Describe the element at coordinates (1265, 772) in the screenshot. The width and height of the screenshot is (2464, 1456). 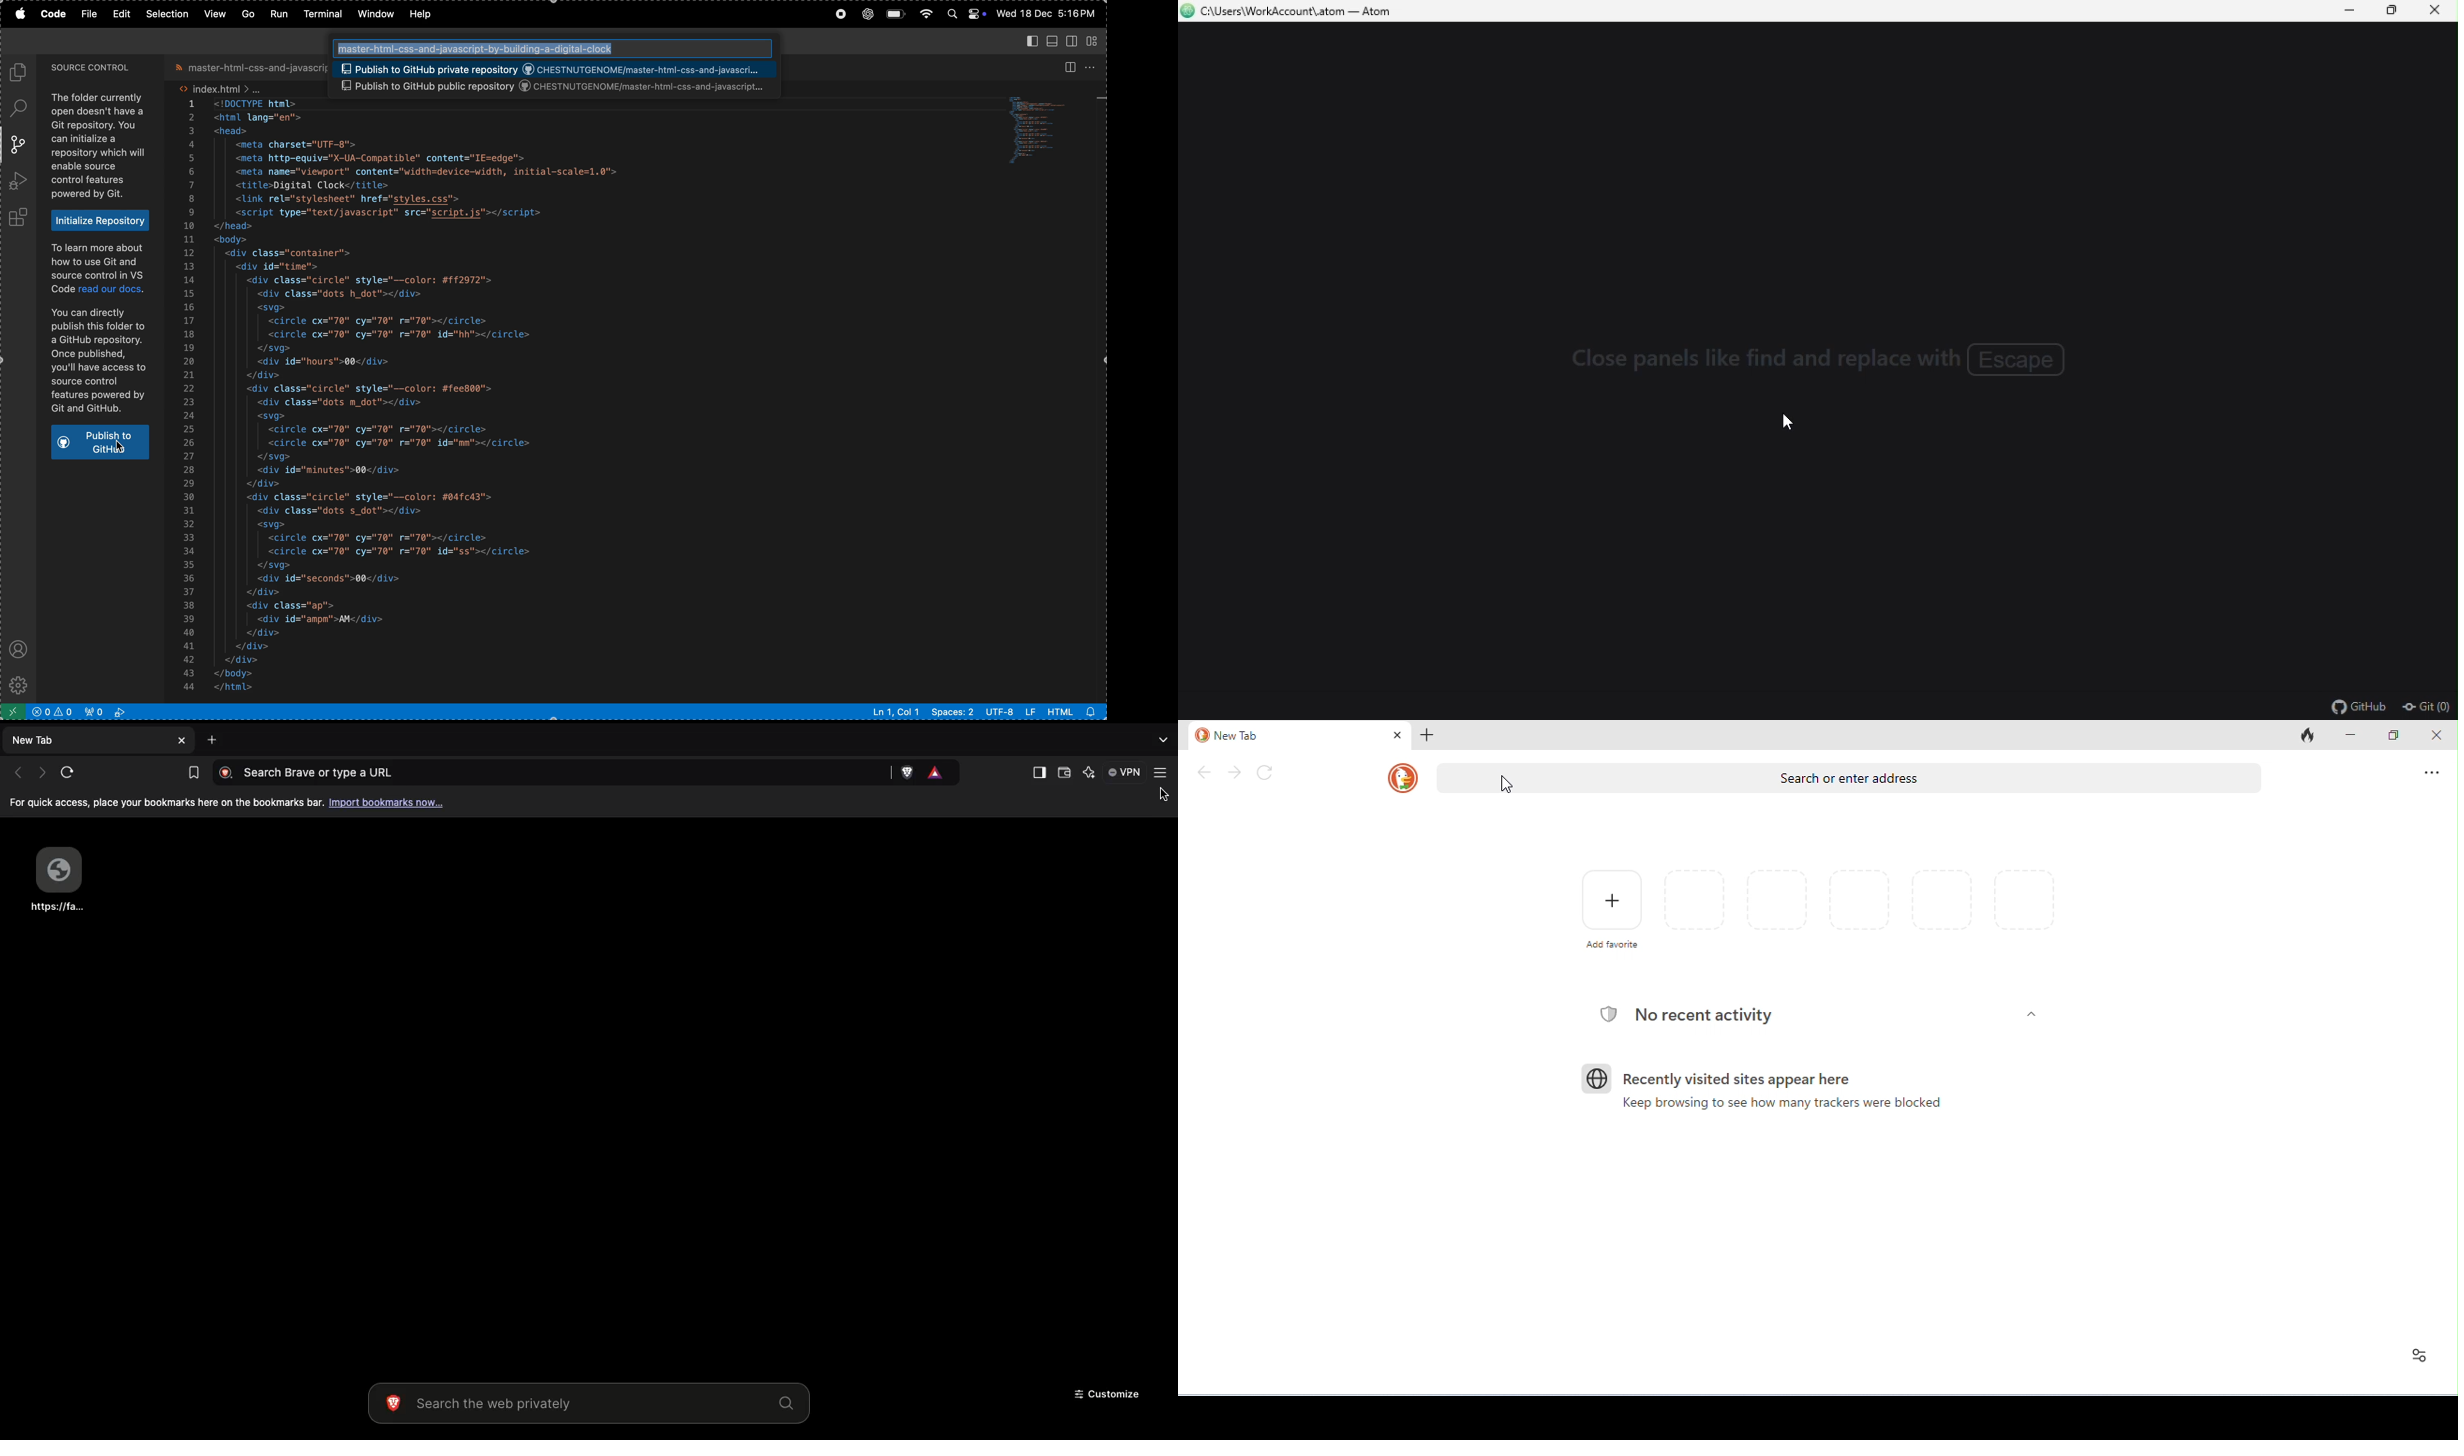
I see `refresh` at that location.